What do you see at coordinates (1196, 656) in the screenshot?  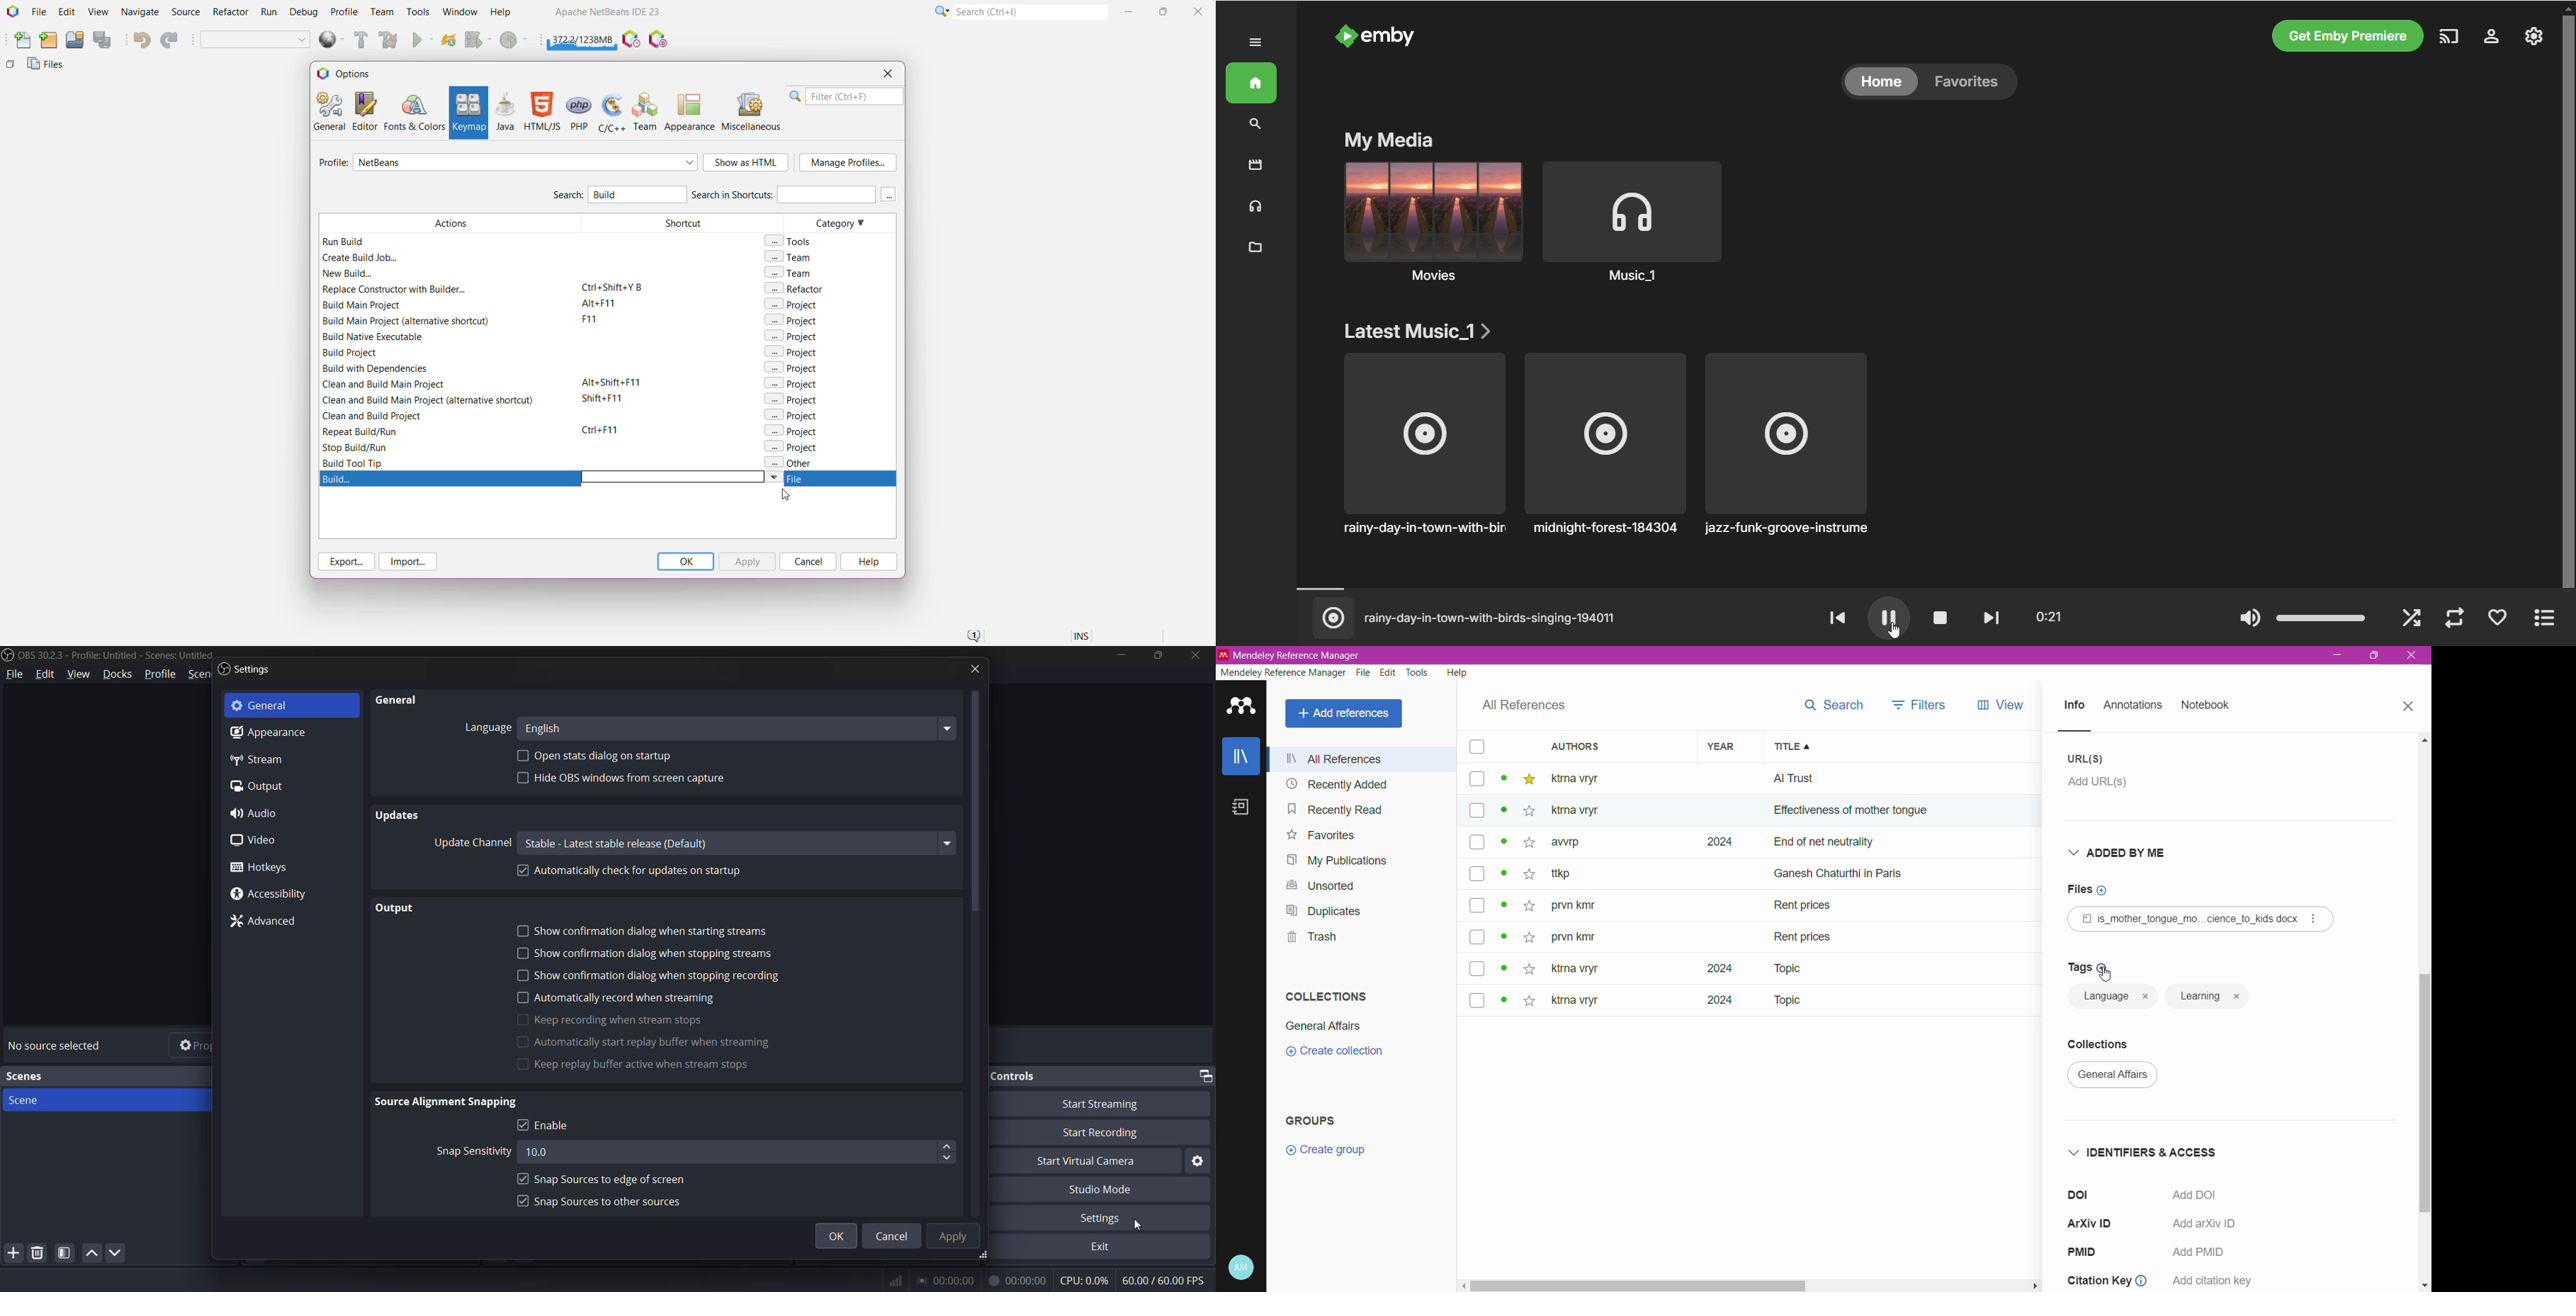 I see `close` at bounding box center [1196, 656].